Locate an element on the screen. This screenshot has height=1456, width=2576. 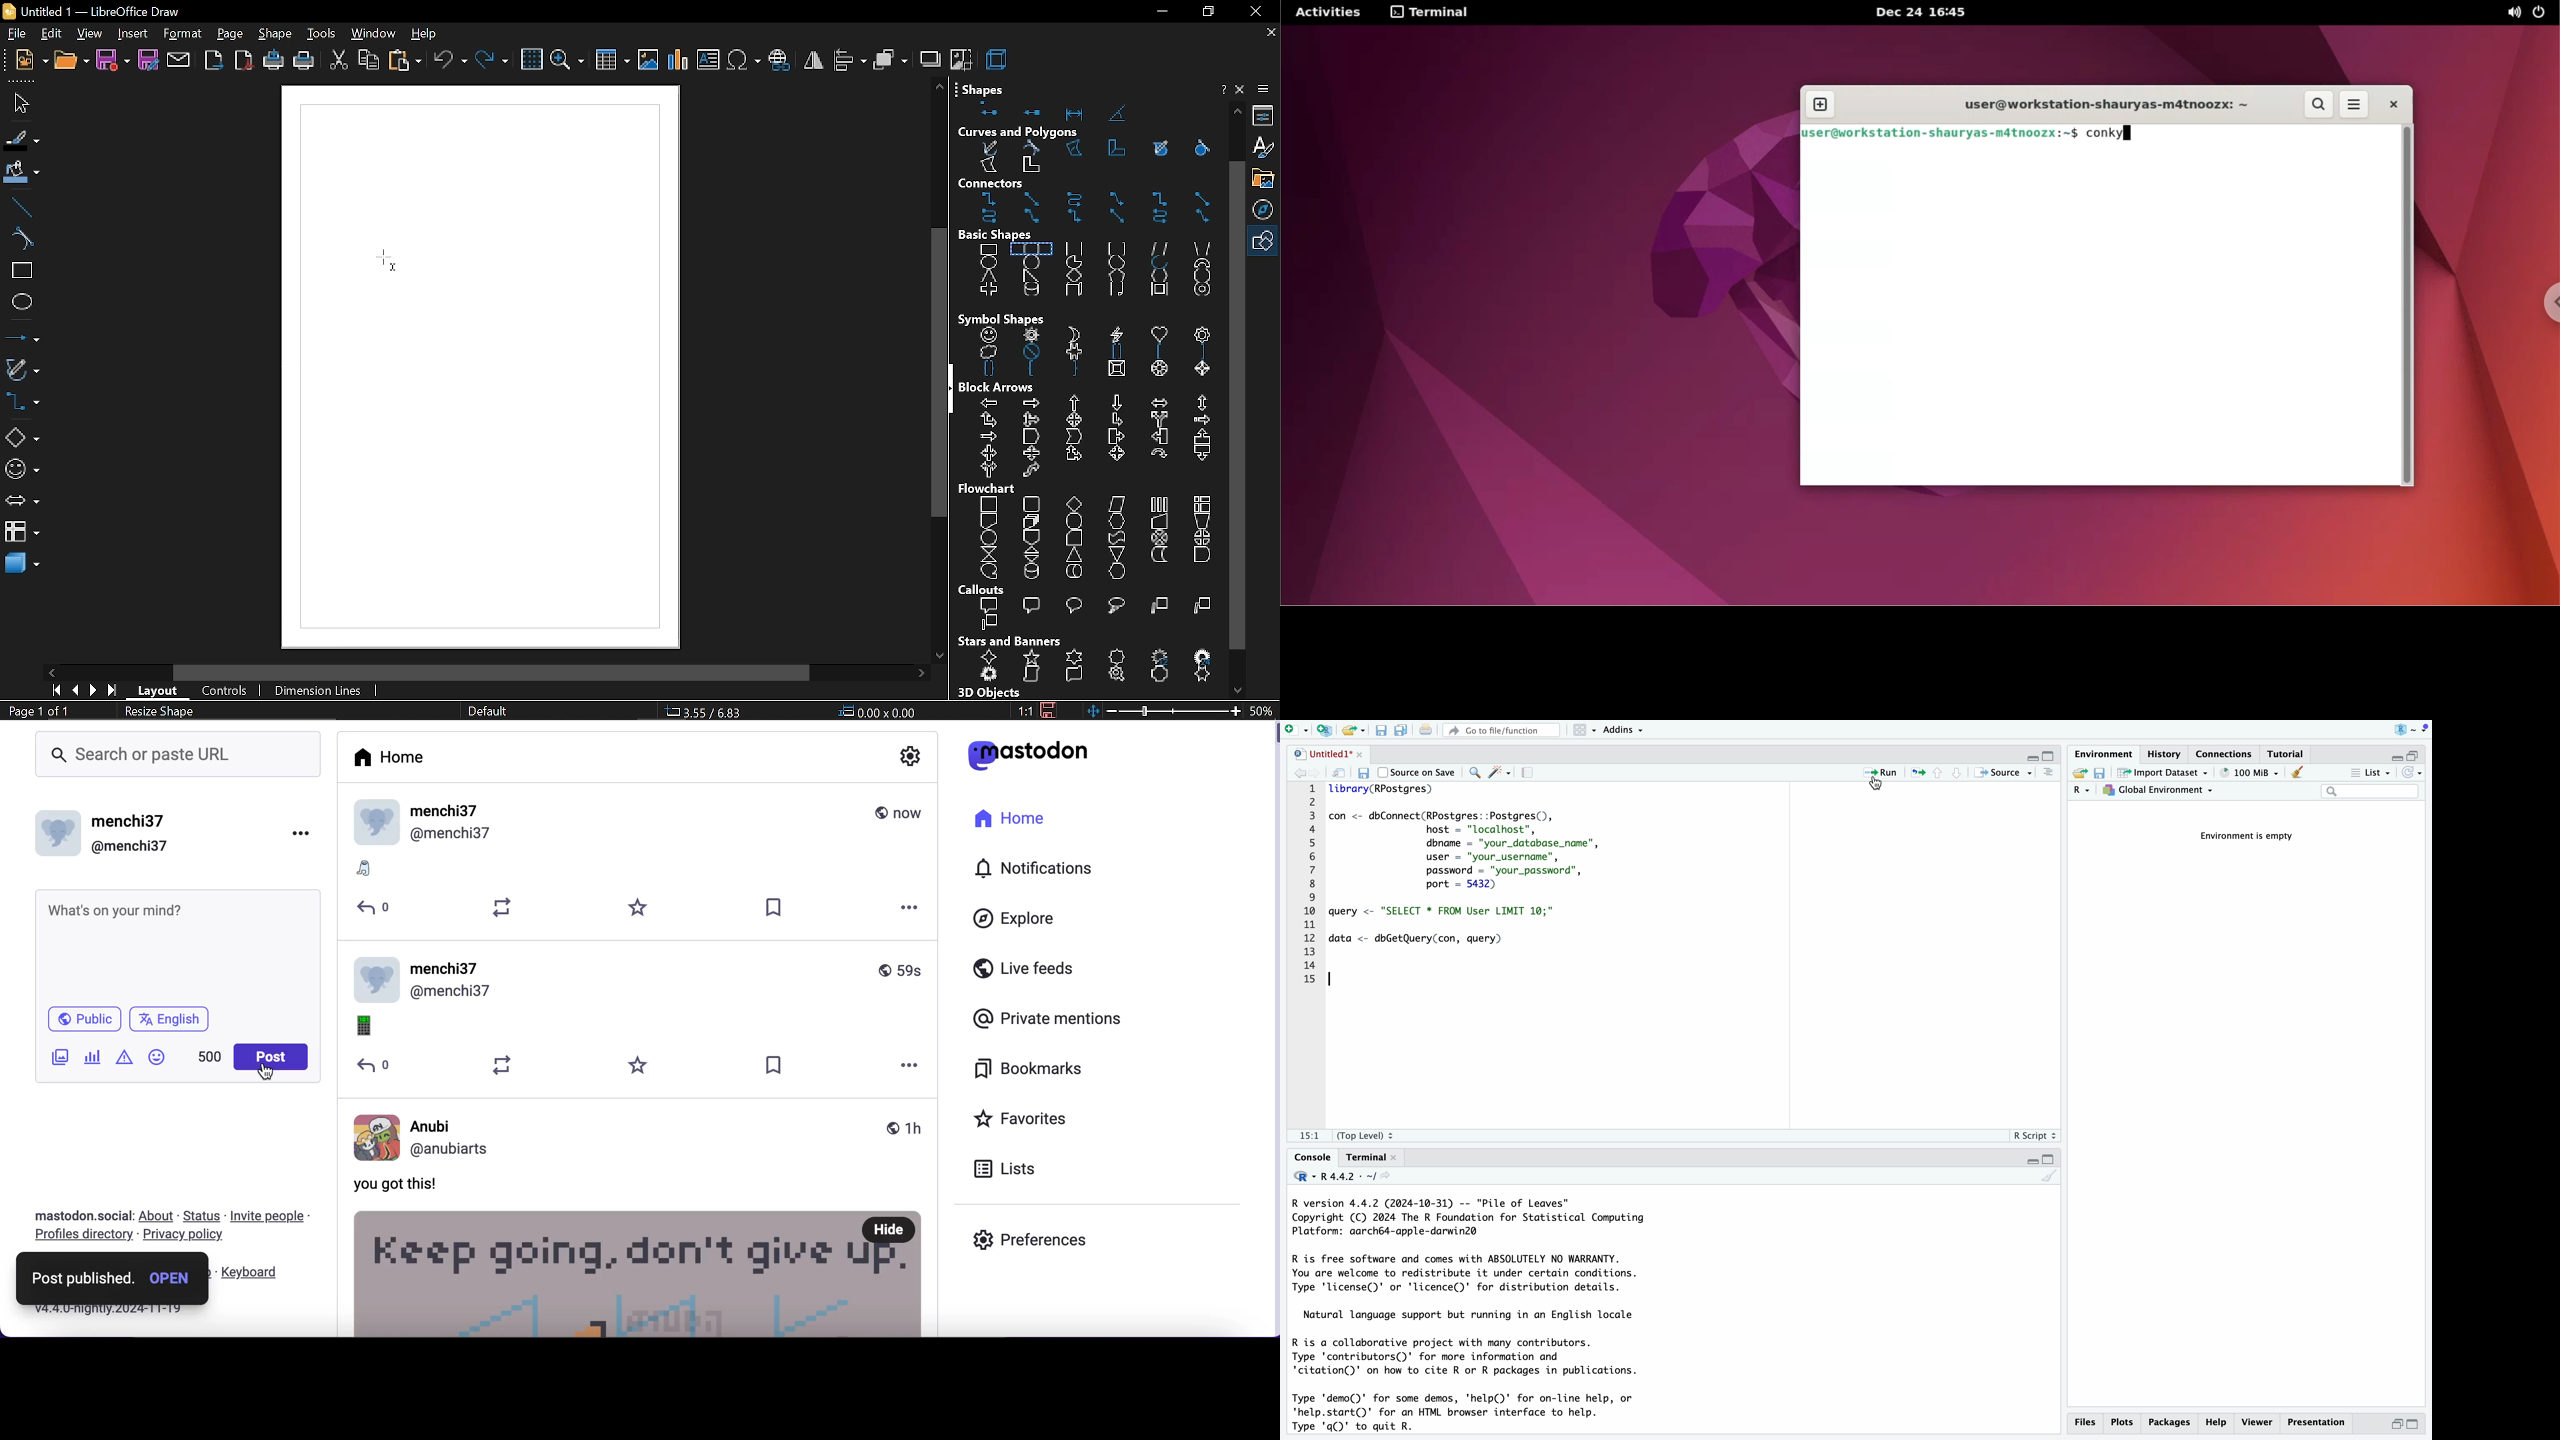
export is located at coordinates (215, 62).